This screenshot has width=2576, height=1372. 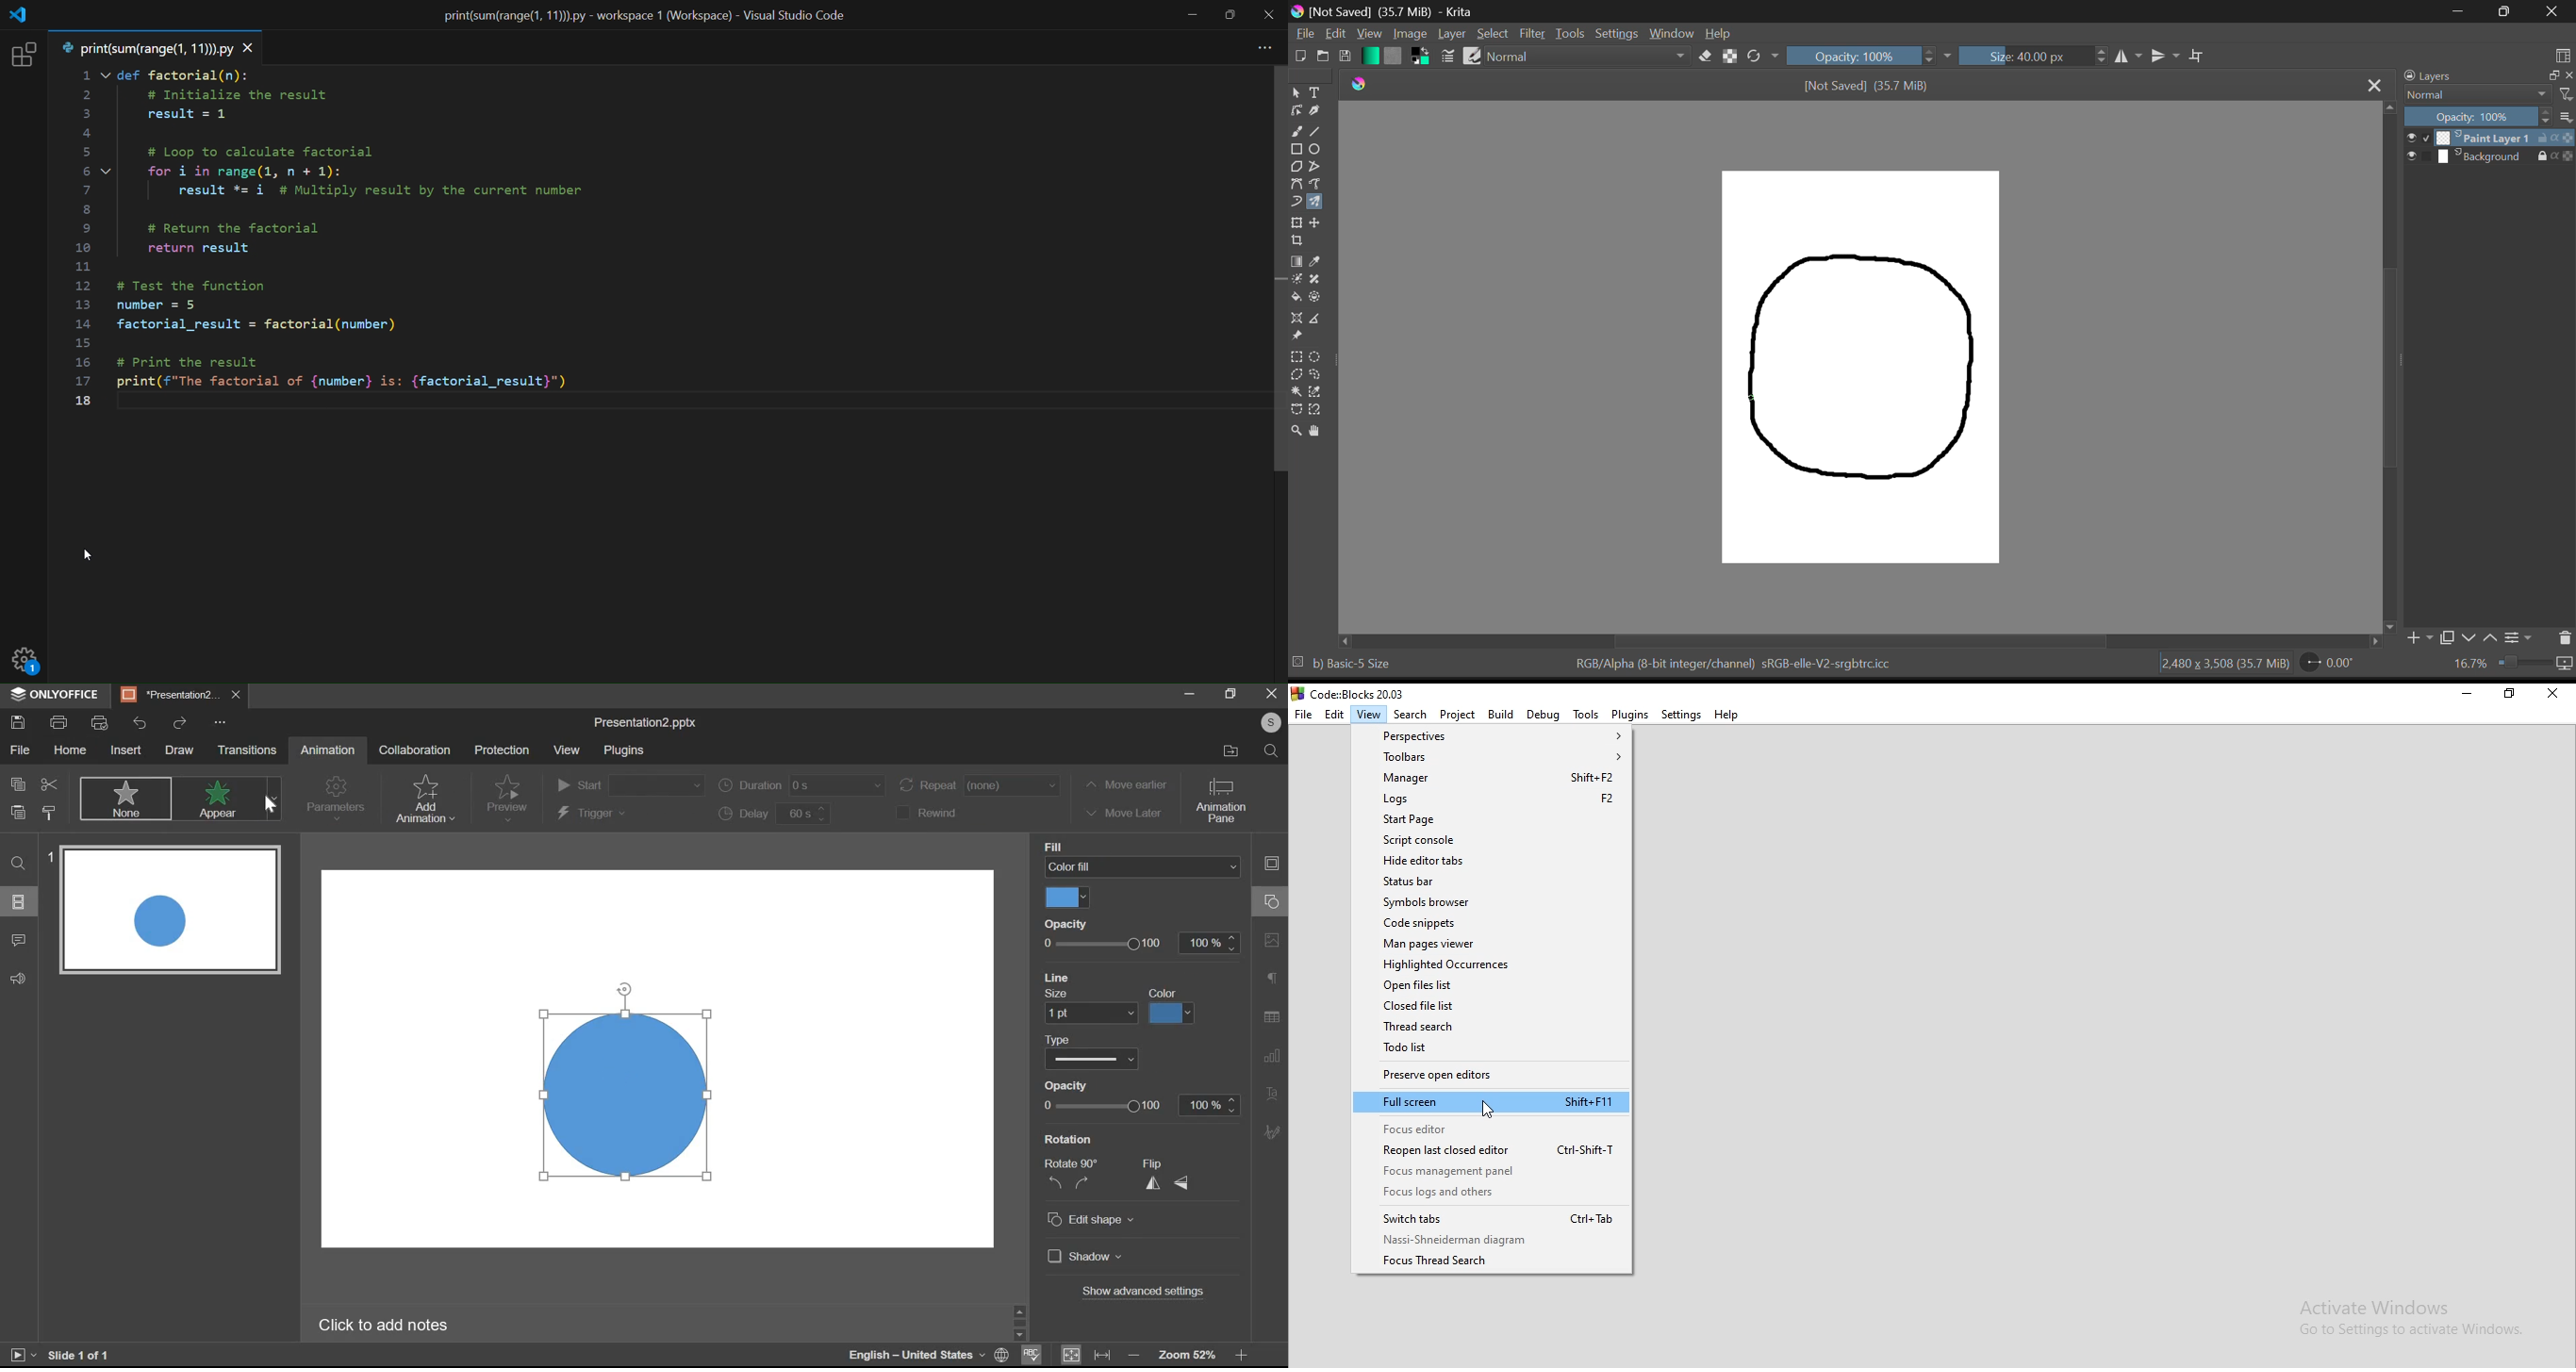 What do you see at coordinates (1299, 57) in the screenshot?
I see `New` at bounding box center [1299, 57].